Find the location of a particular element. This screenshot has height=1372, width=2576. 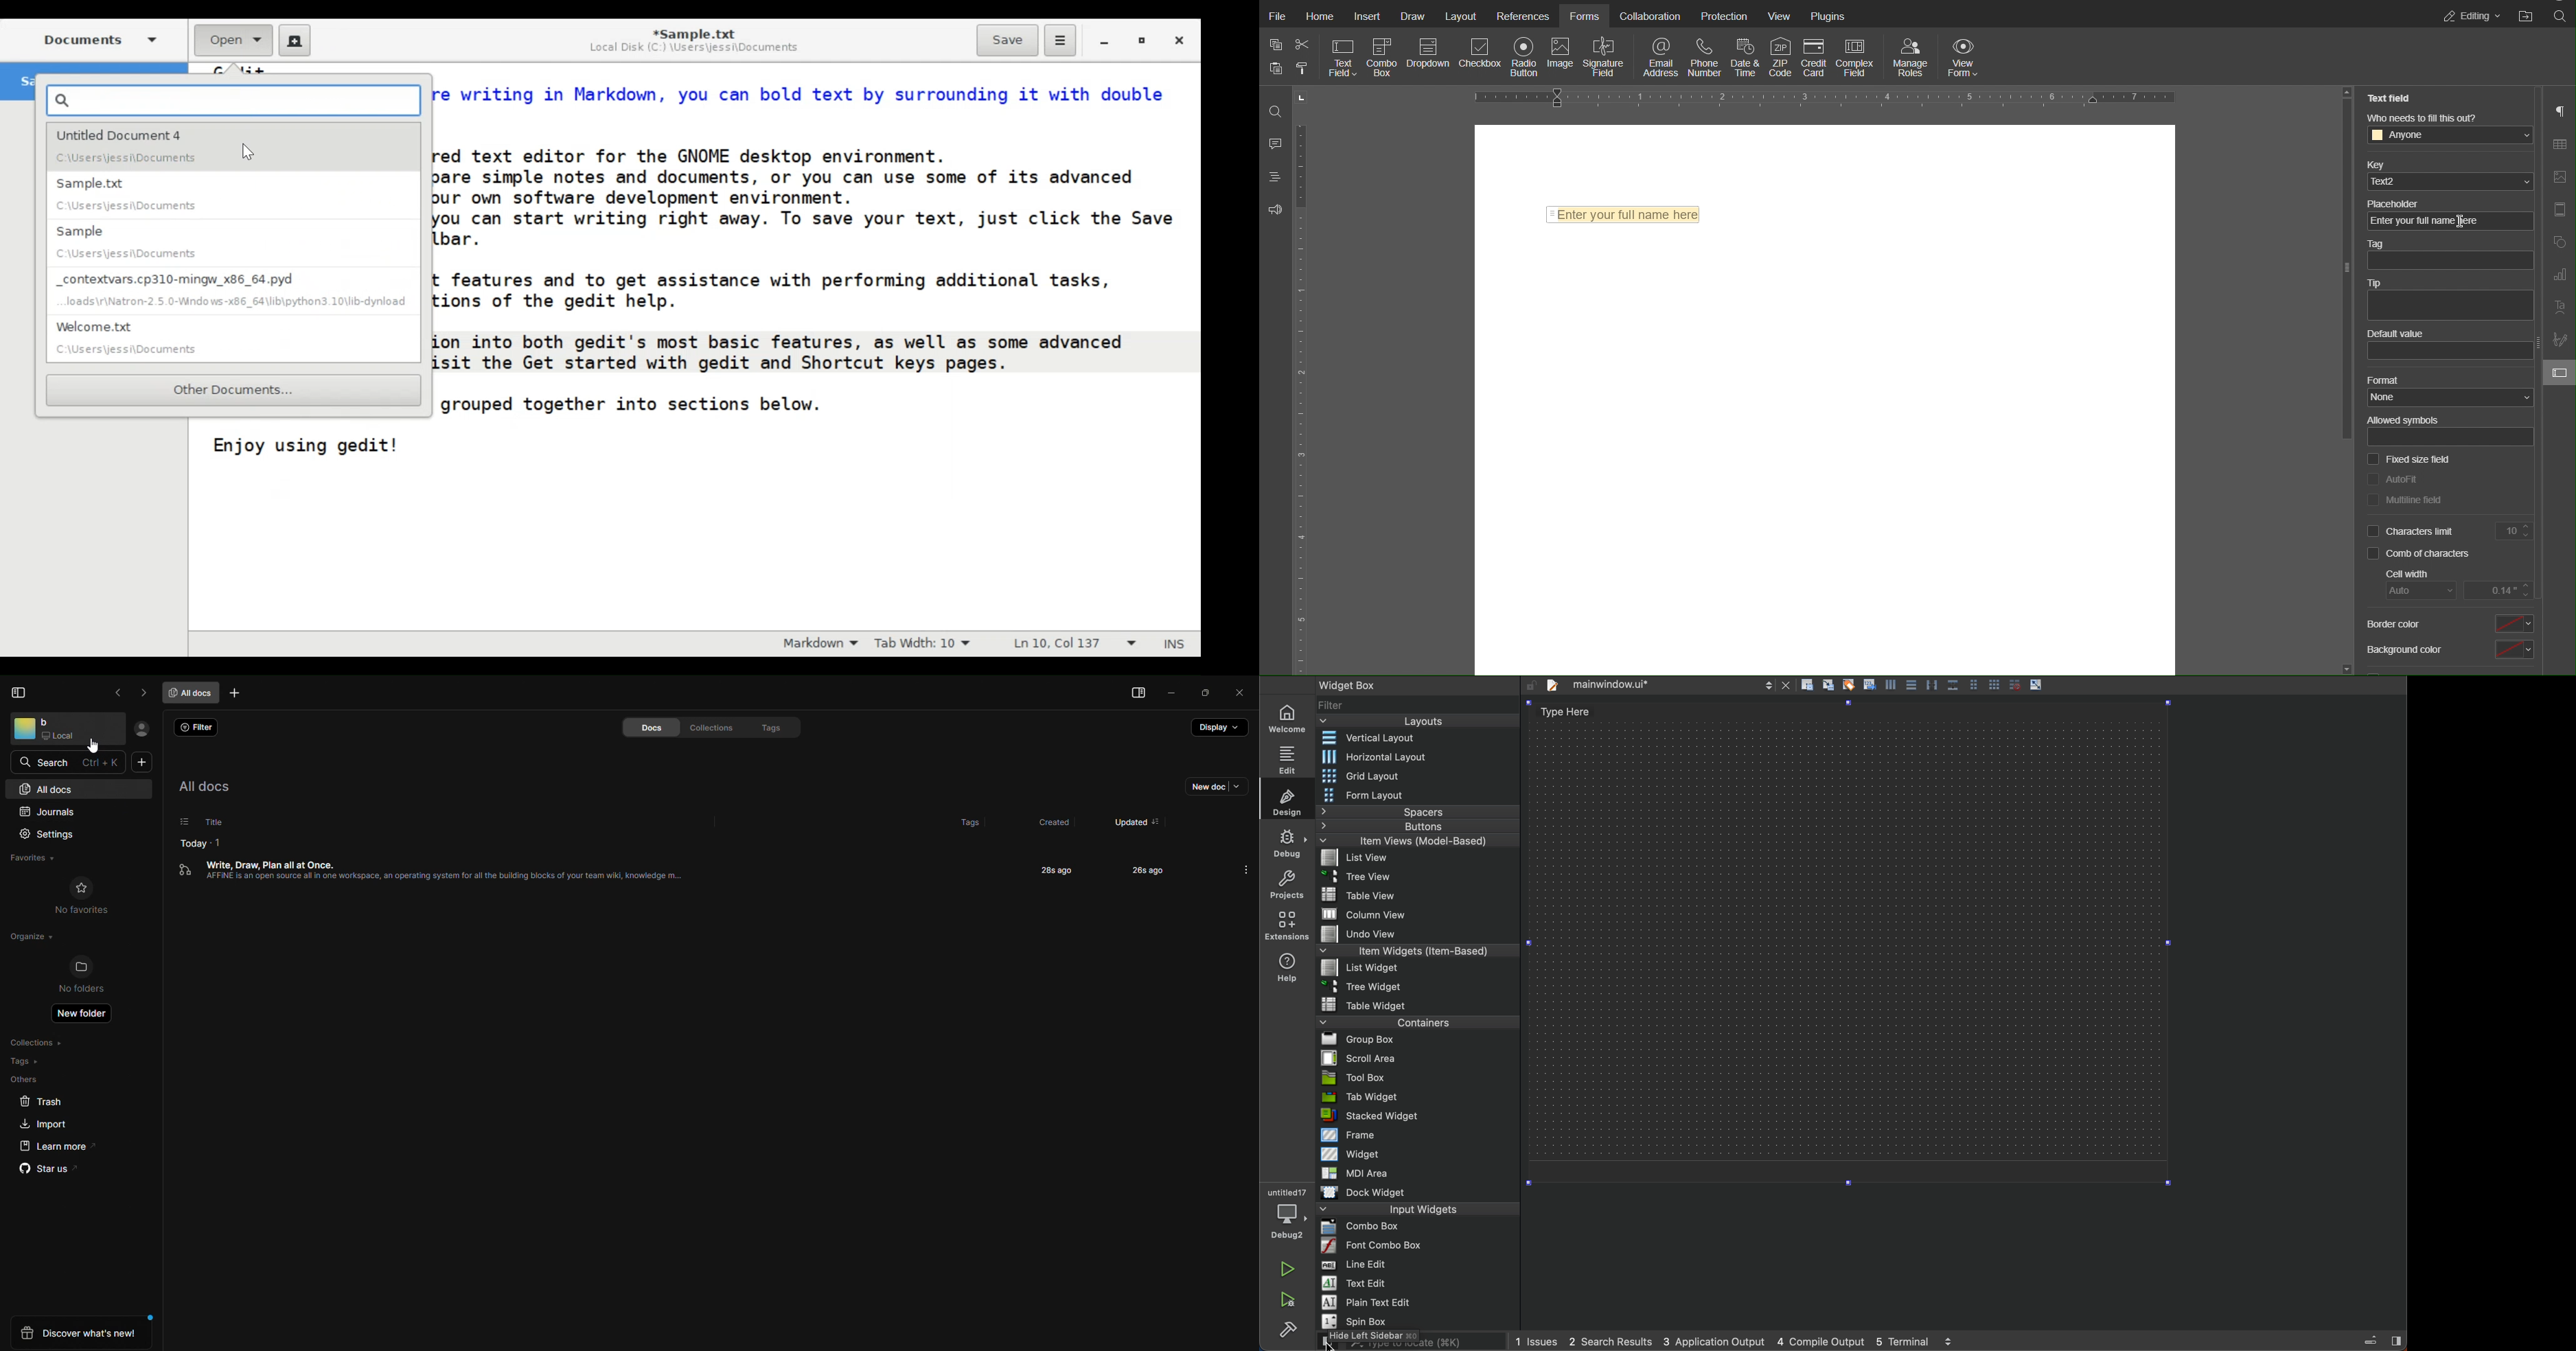

Line Edit is located at coordinates (1354, 1265).